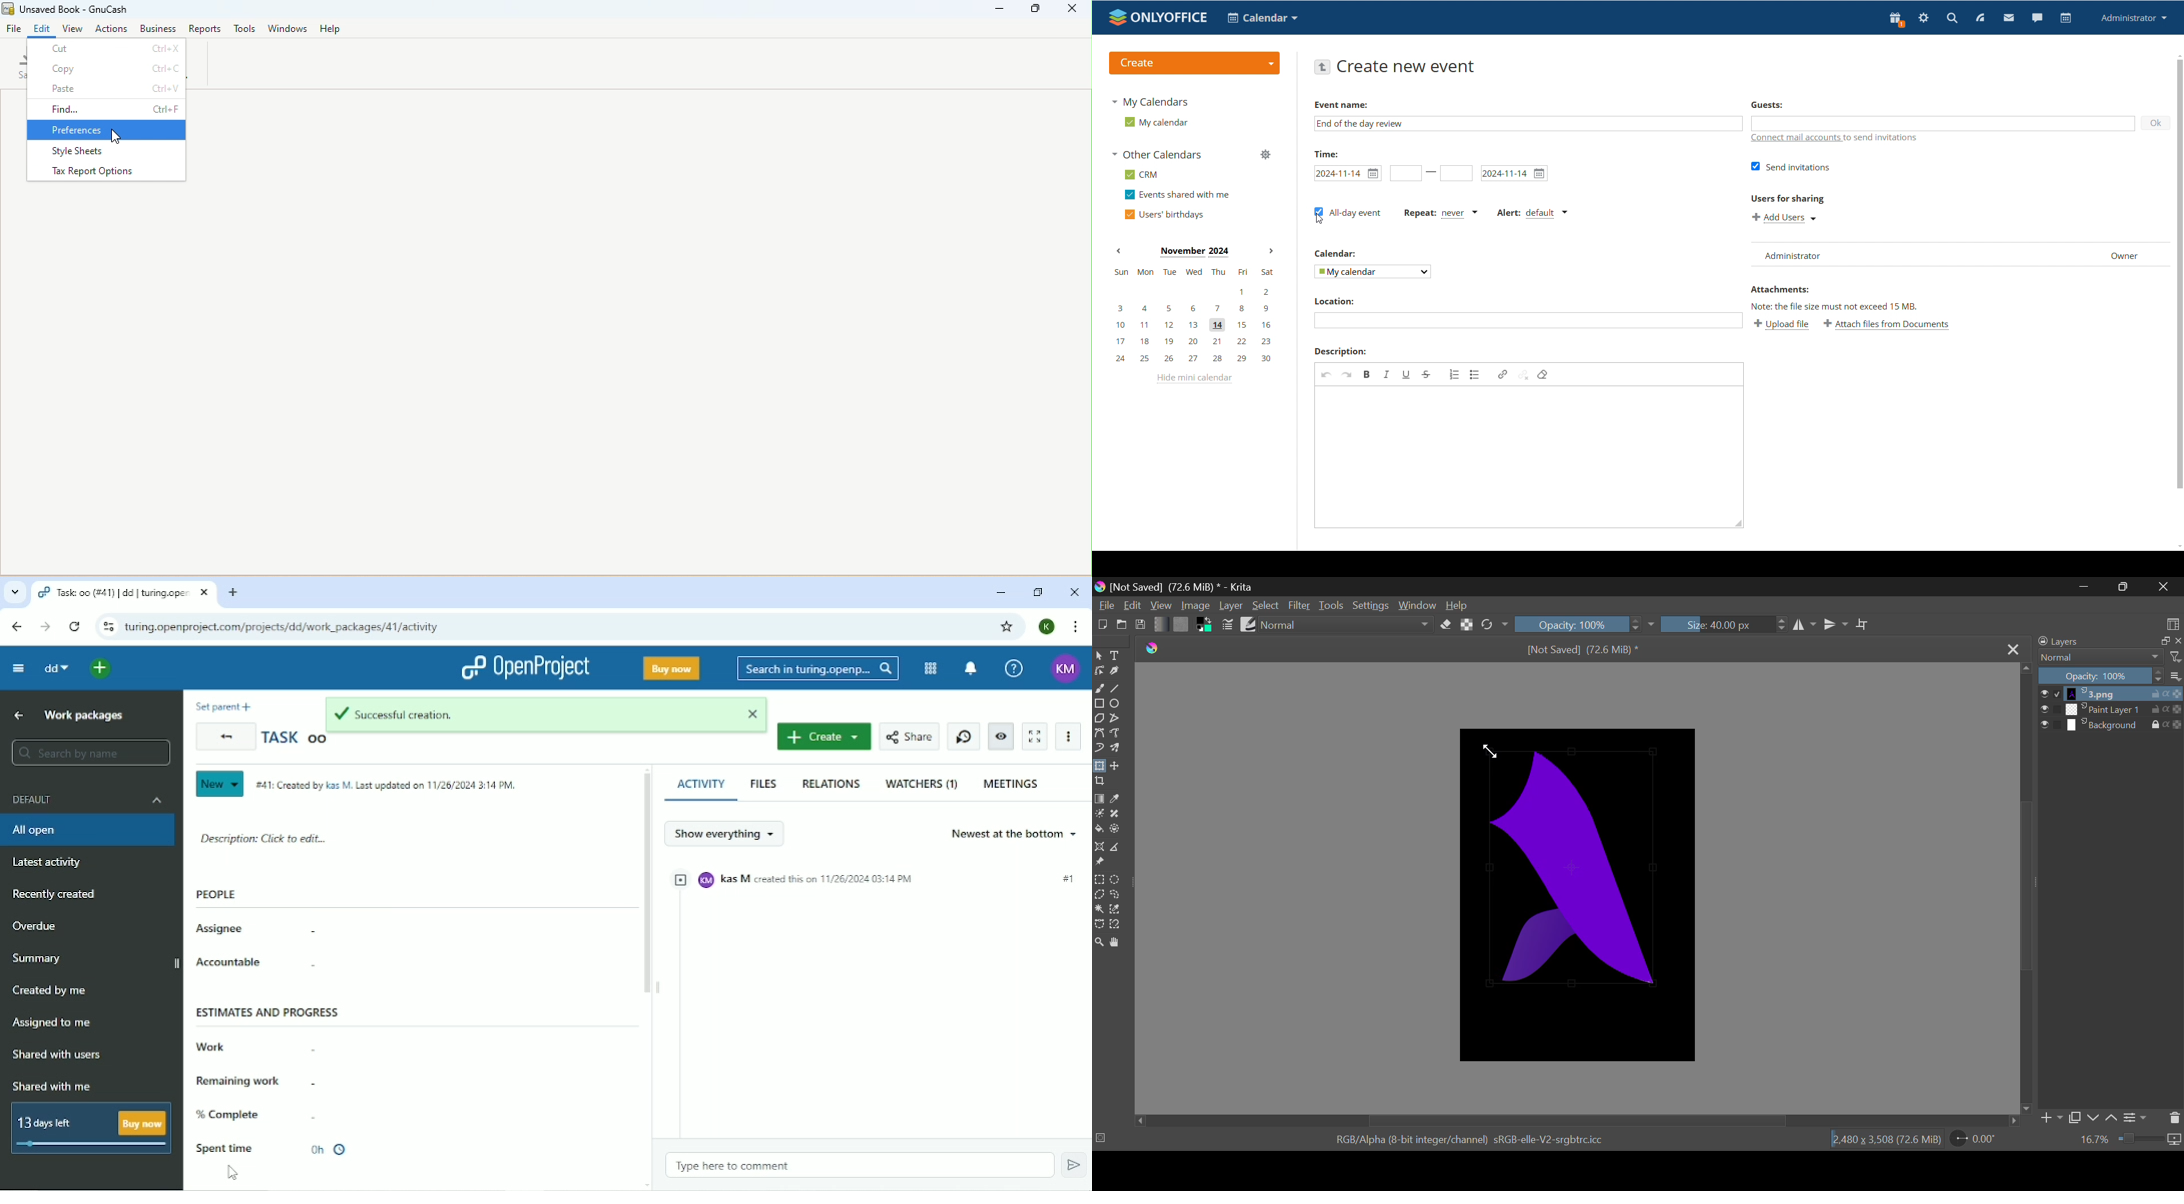 This screenshot has width=2184, height=1204. I want to click on Summary, so click(37, 959).